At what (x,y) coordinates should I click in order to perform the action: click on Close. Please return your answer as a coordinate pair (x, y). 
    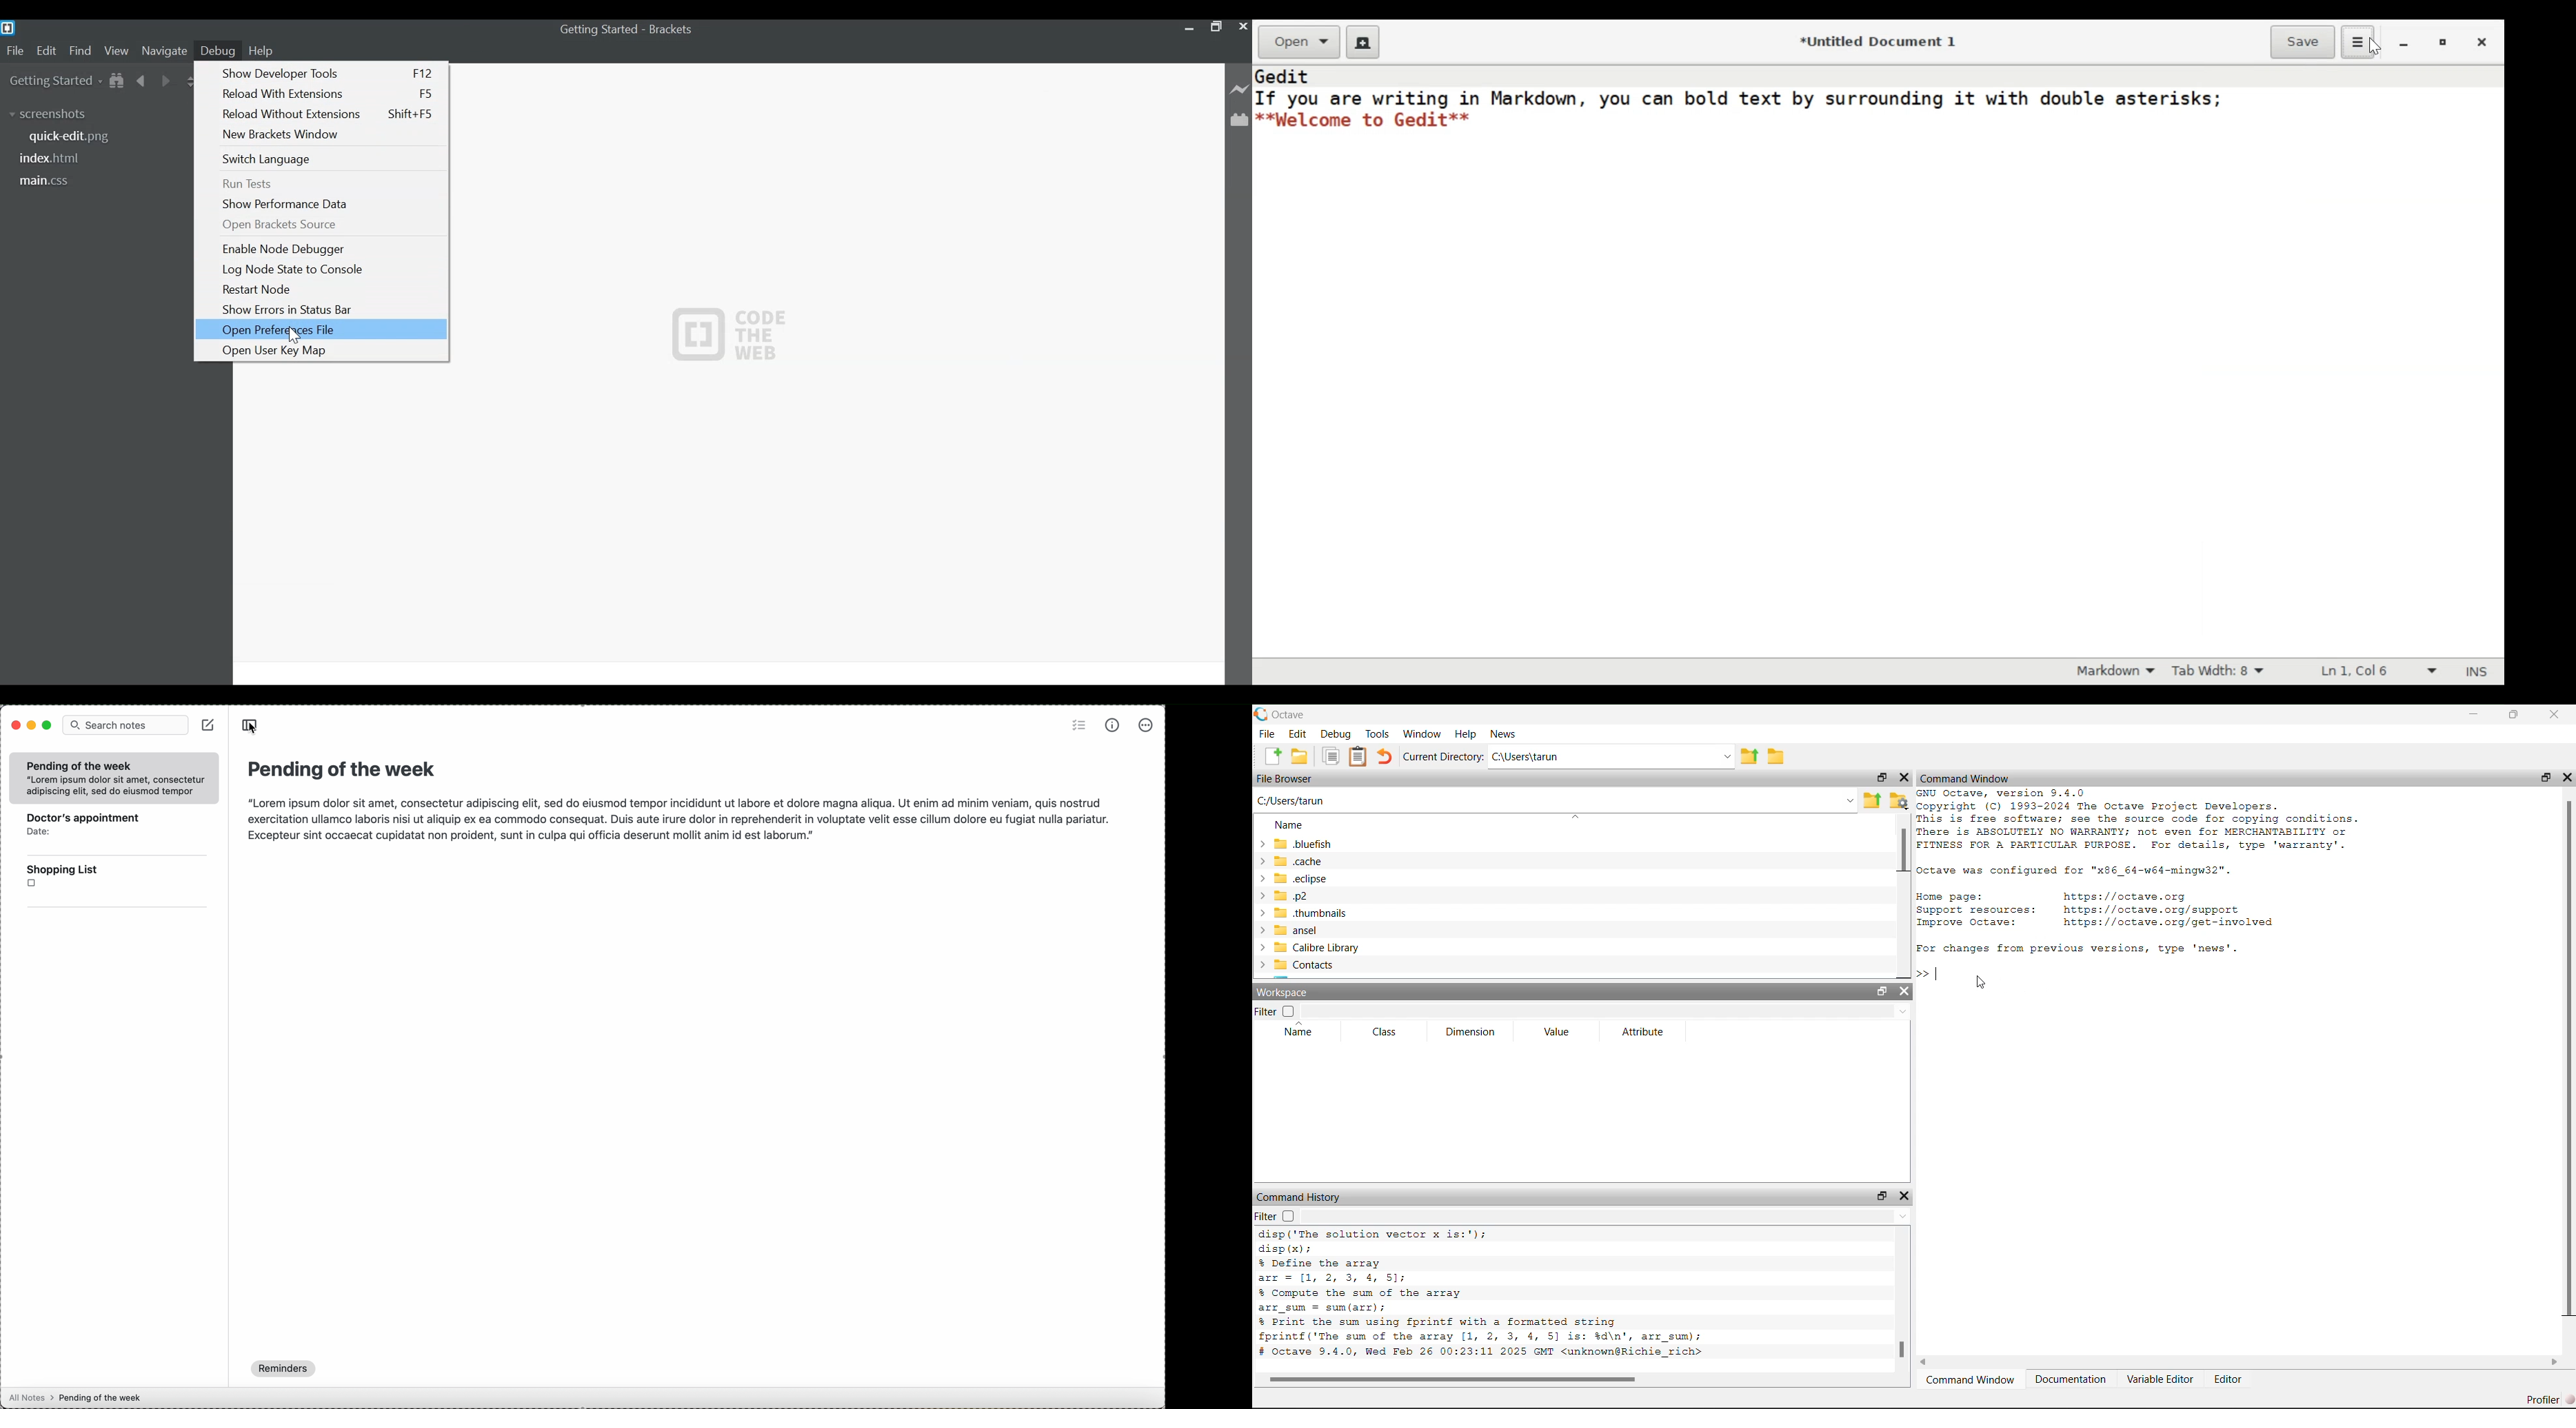
    Looking at the image, I should click on (1244, 28).